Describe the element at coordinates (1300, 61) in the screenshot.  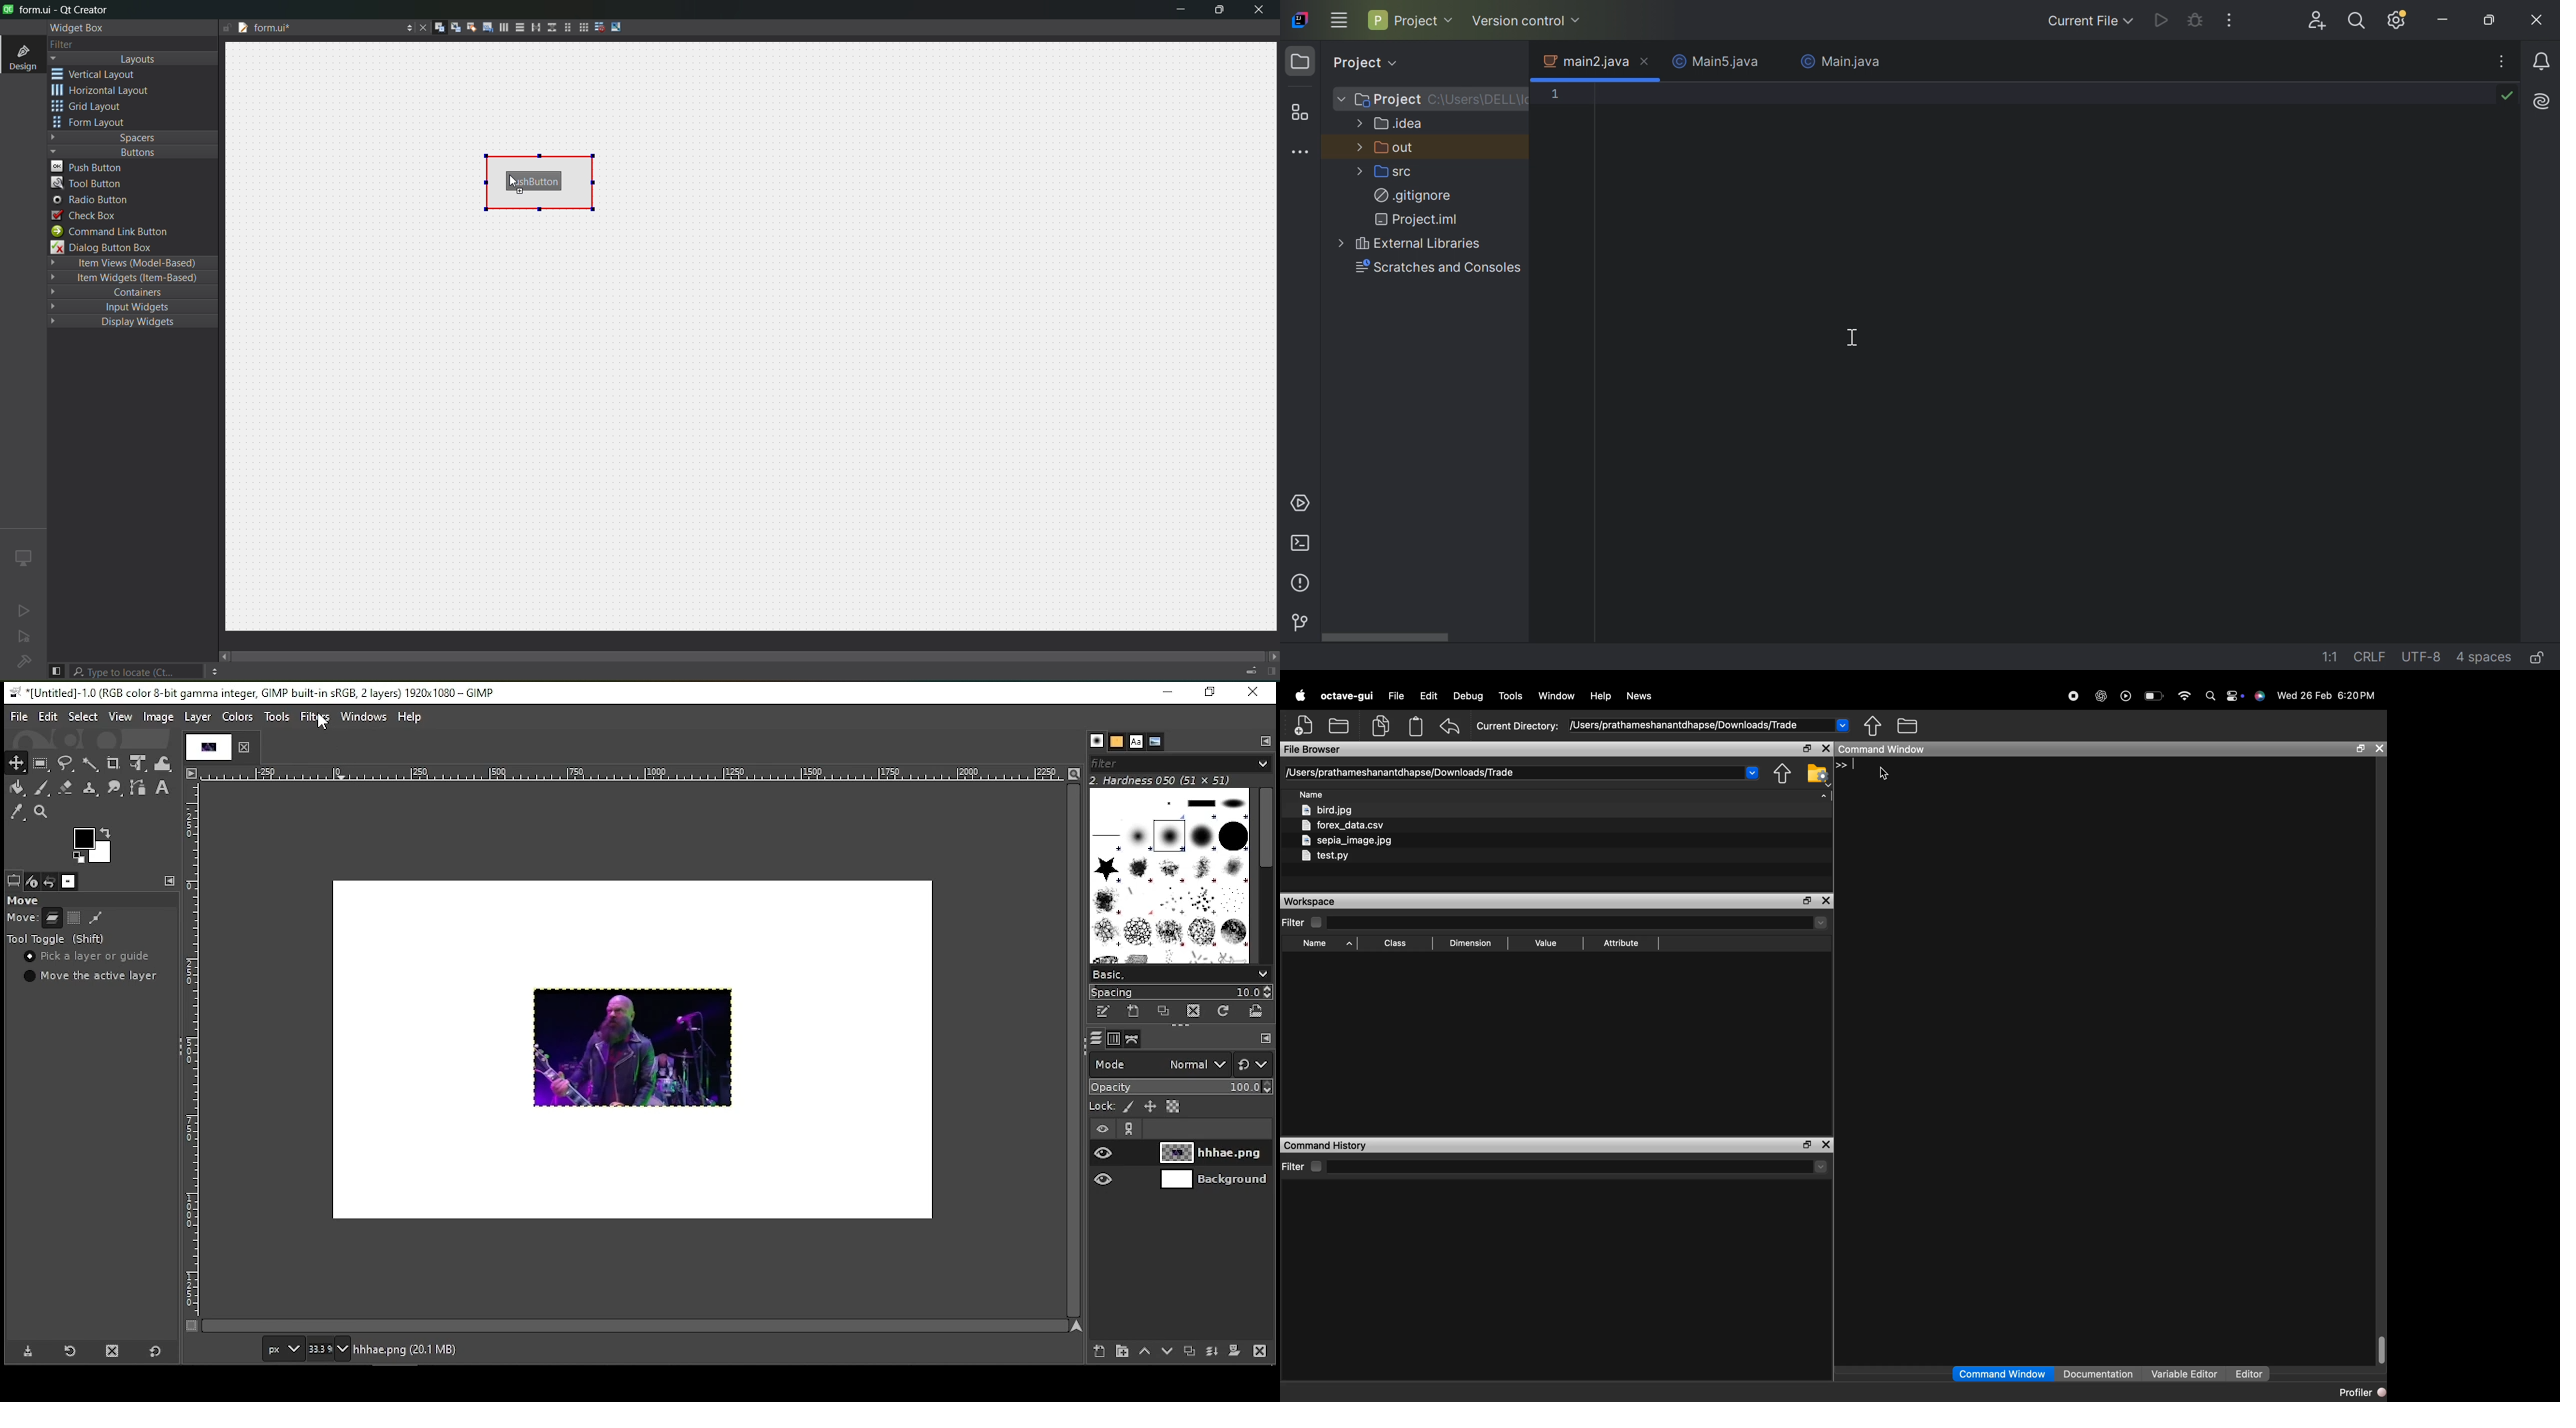
I see `Project icon` at that location.